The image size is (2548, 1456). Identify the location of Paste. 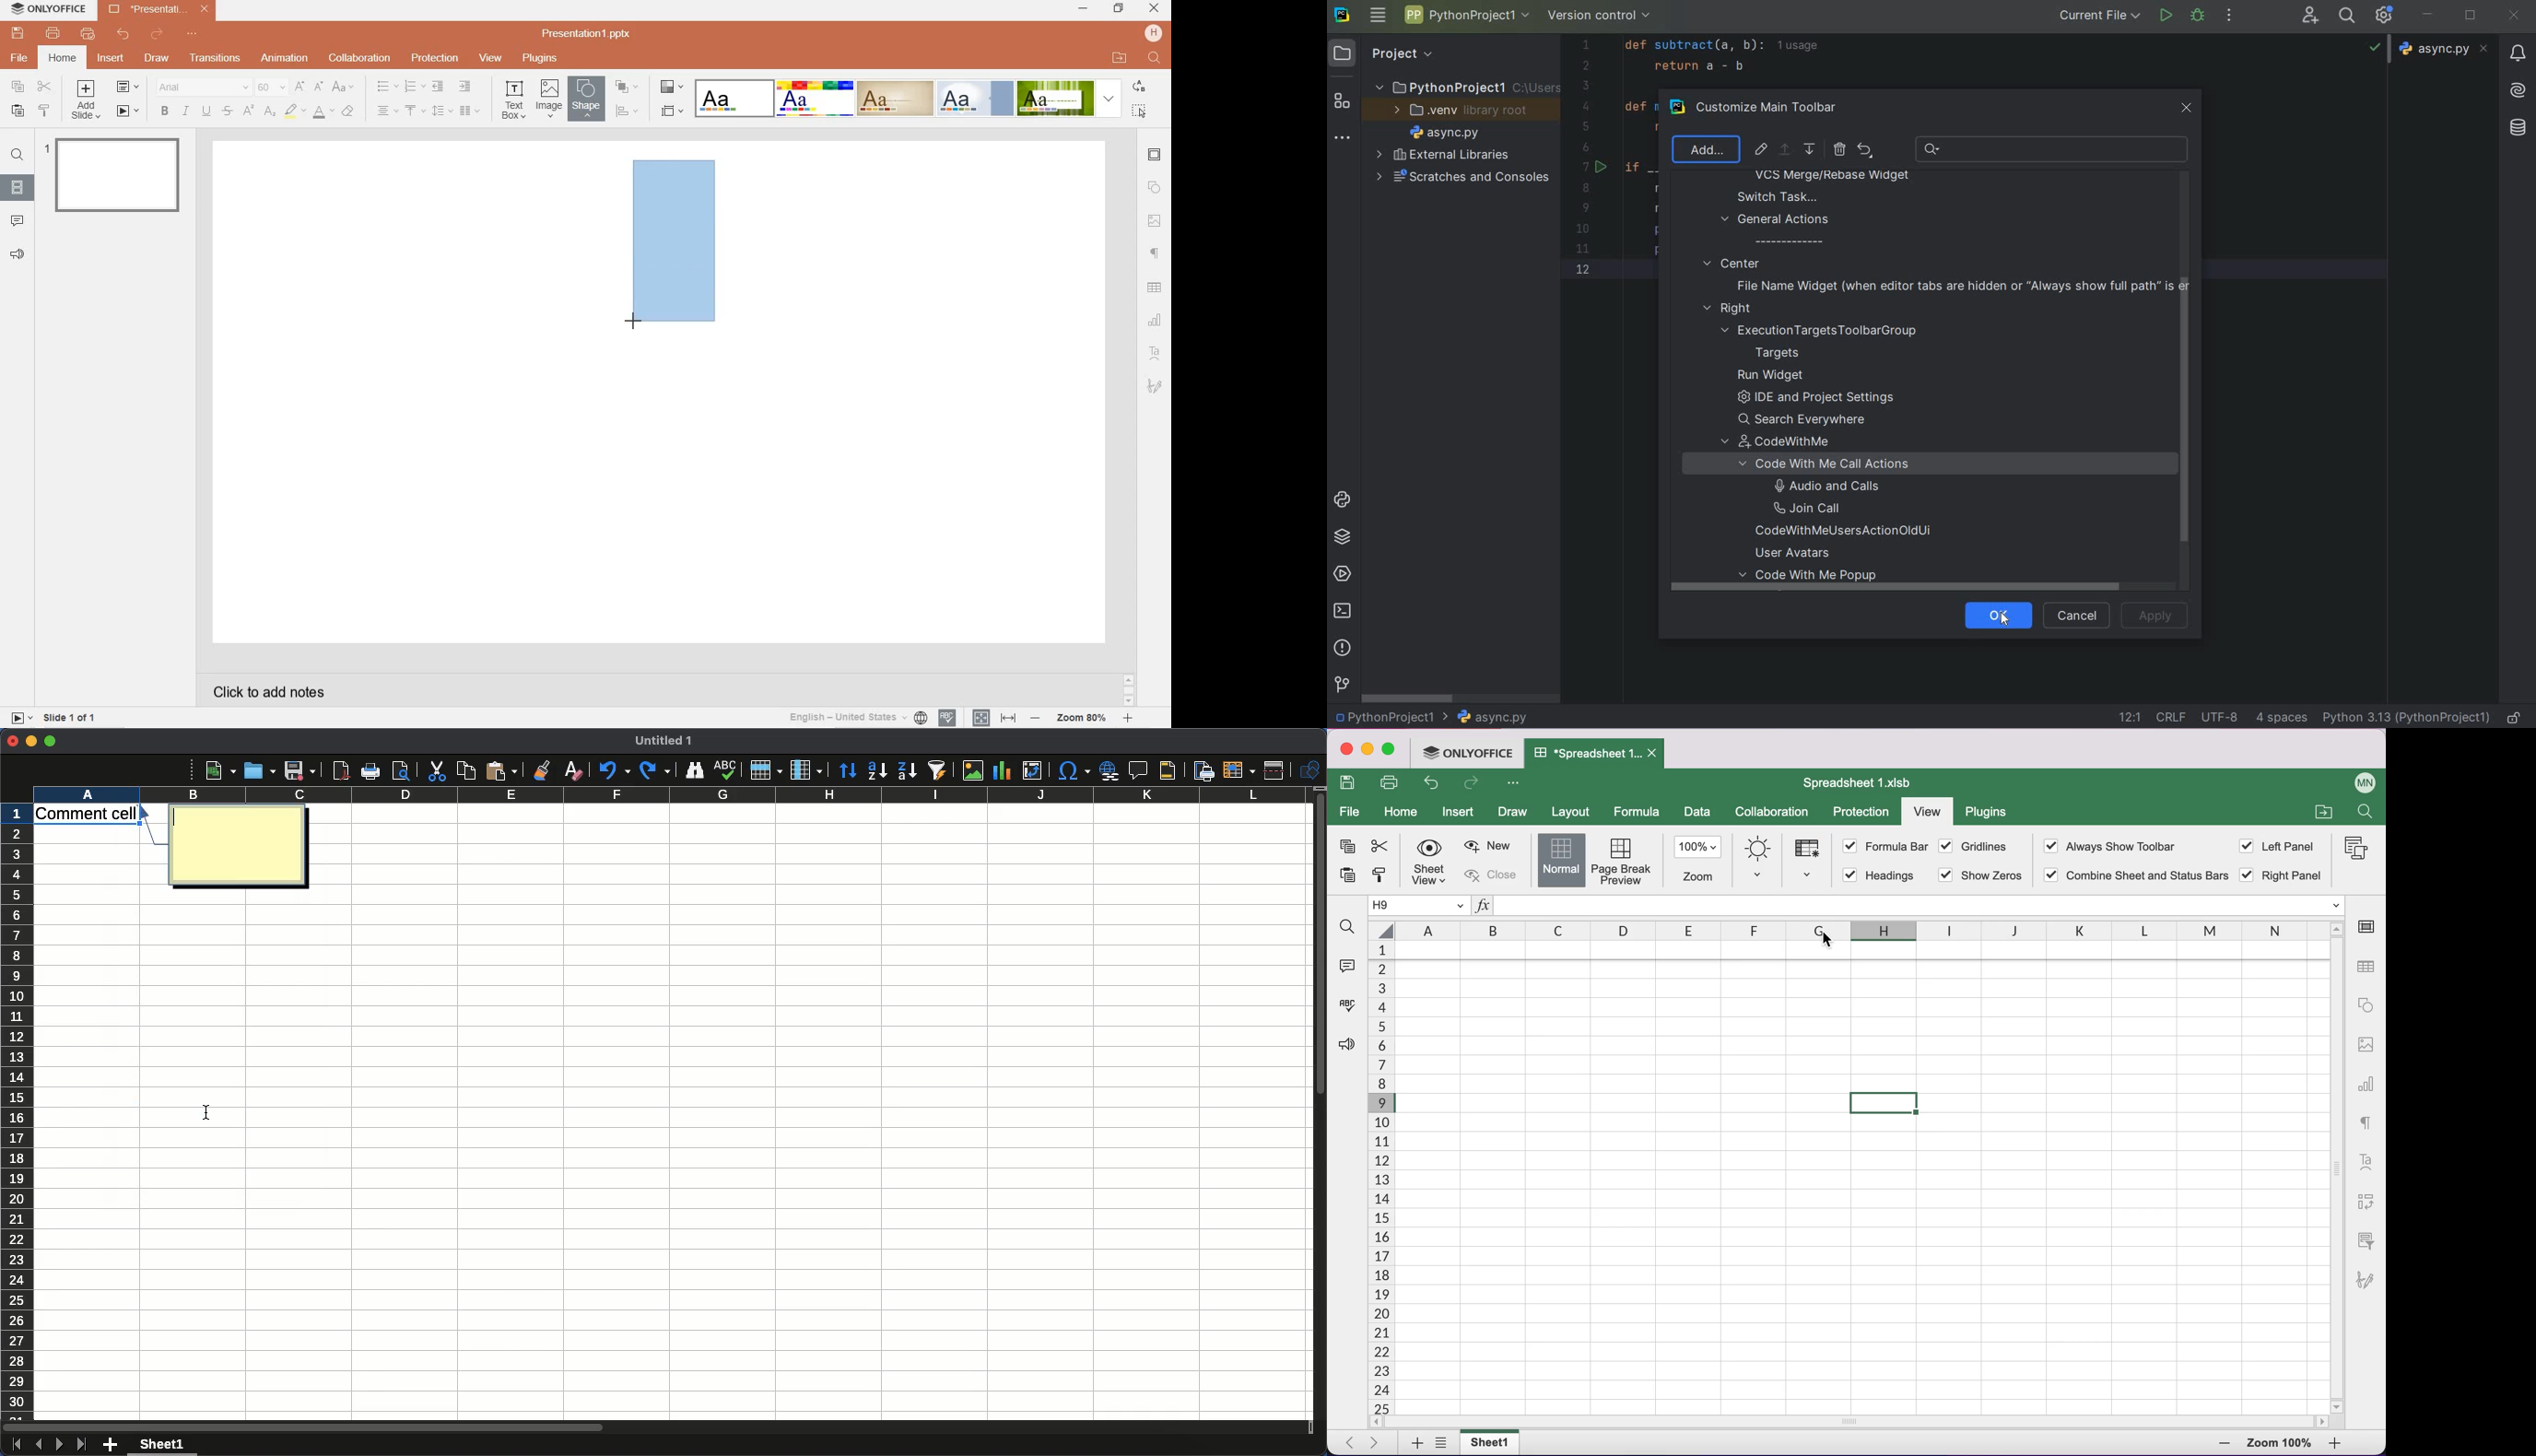
(501, 769).